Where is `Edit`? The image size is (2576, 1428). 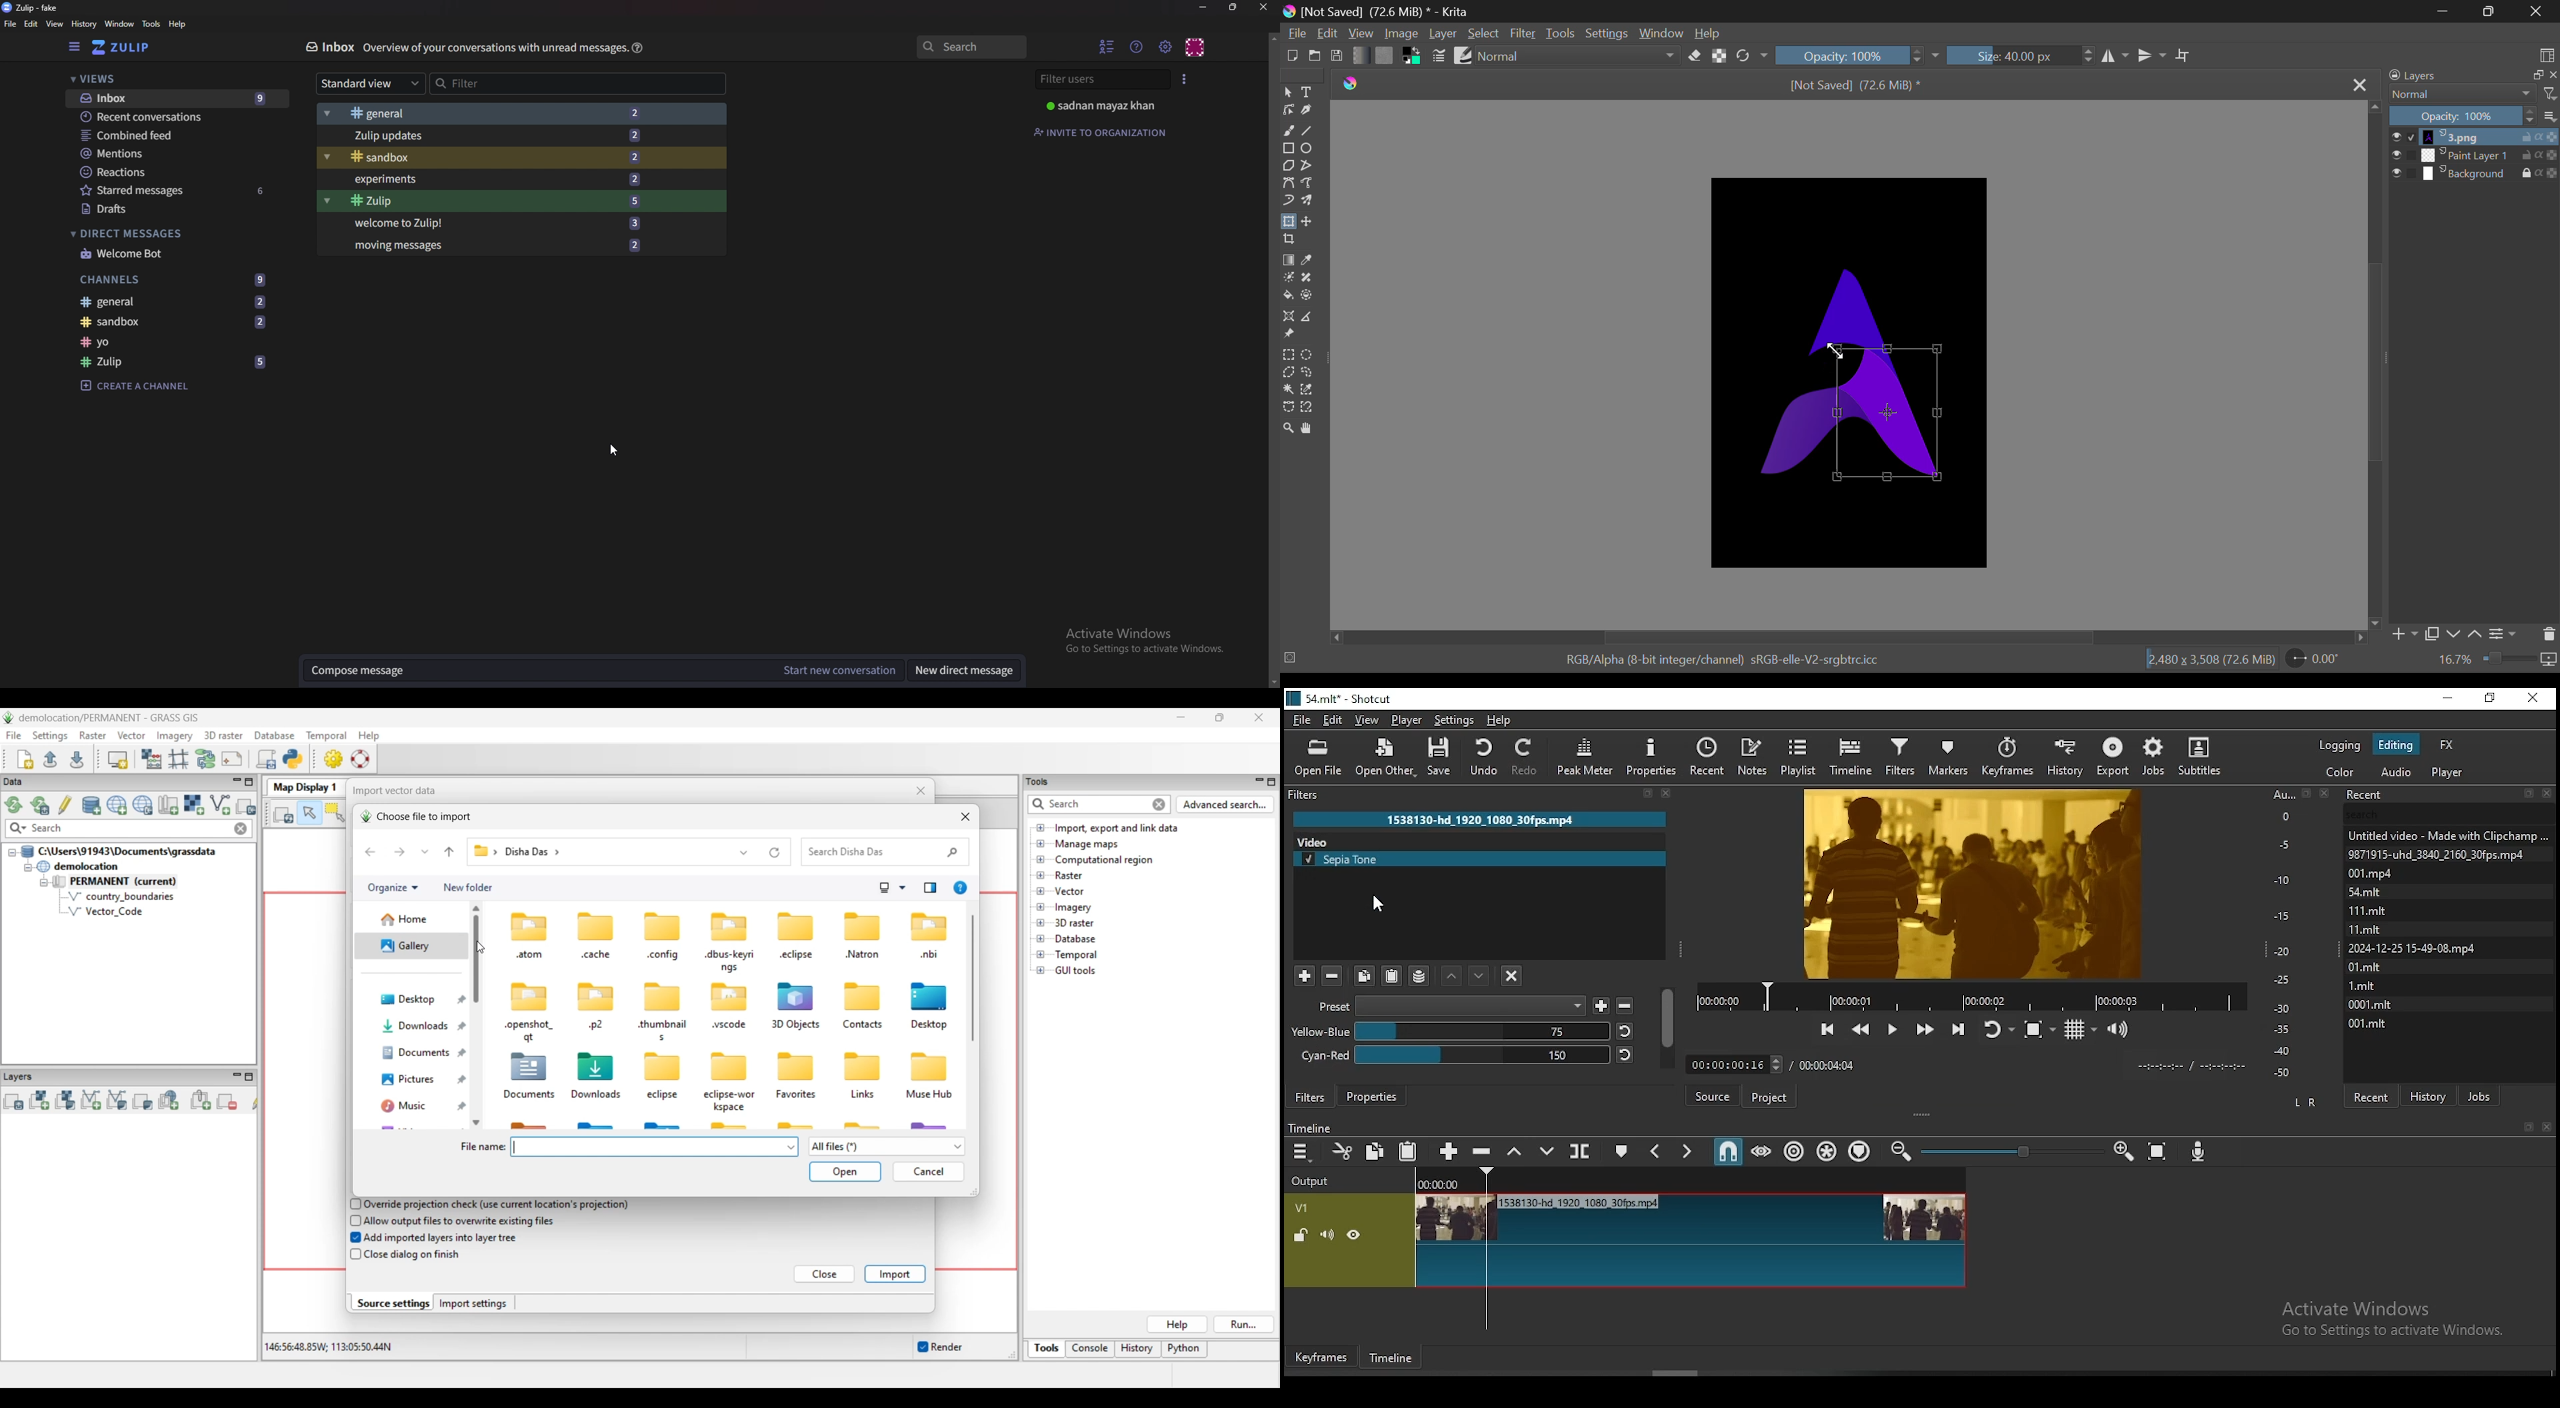
Edit is located at coordinates (31, 25).